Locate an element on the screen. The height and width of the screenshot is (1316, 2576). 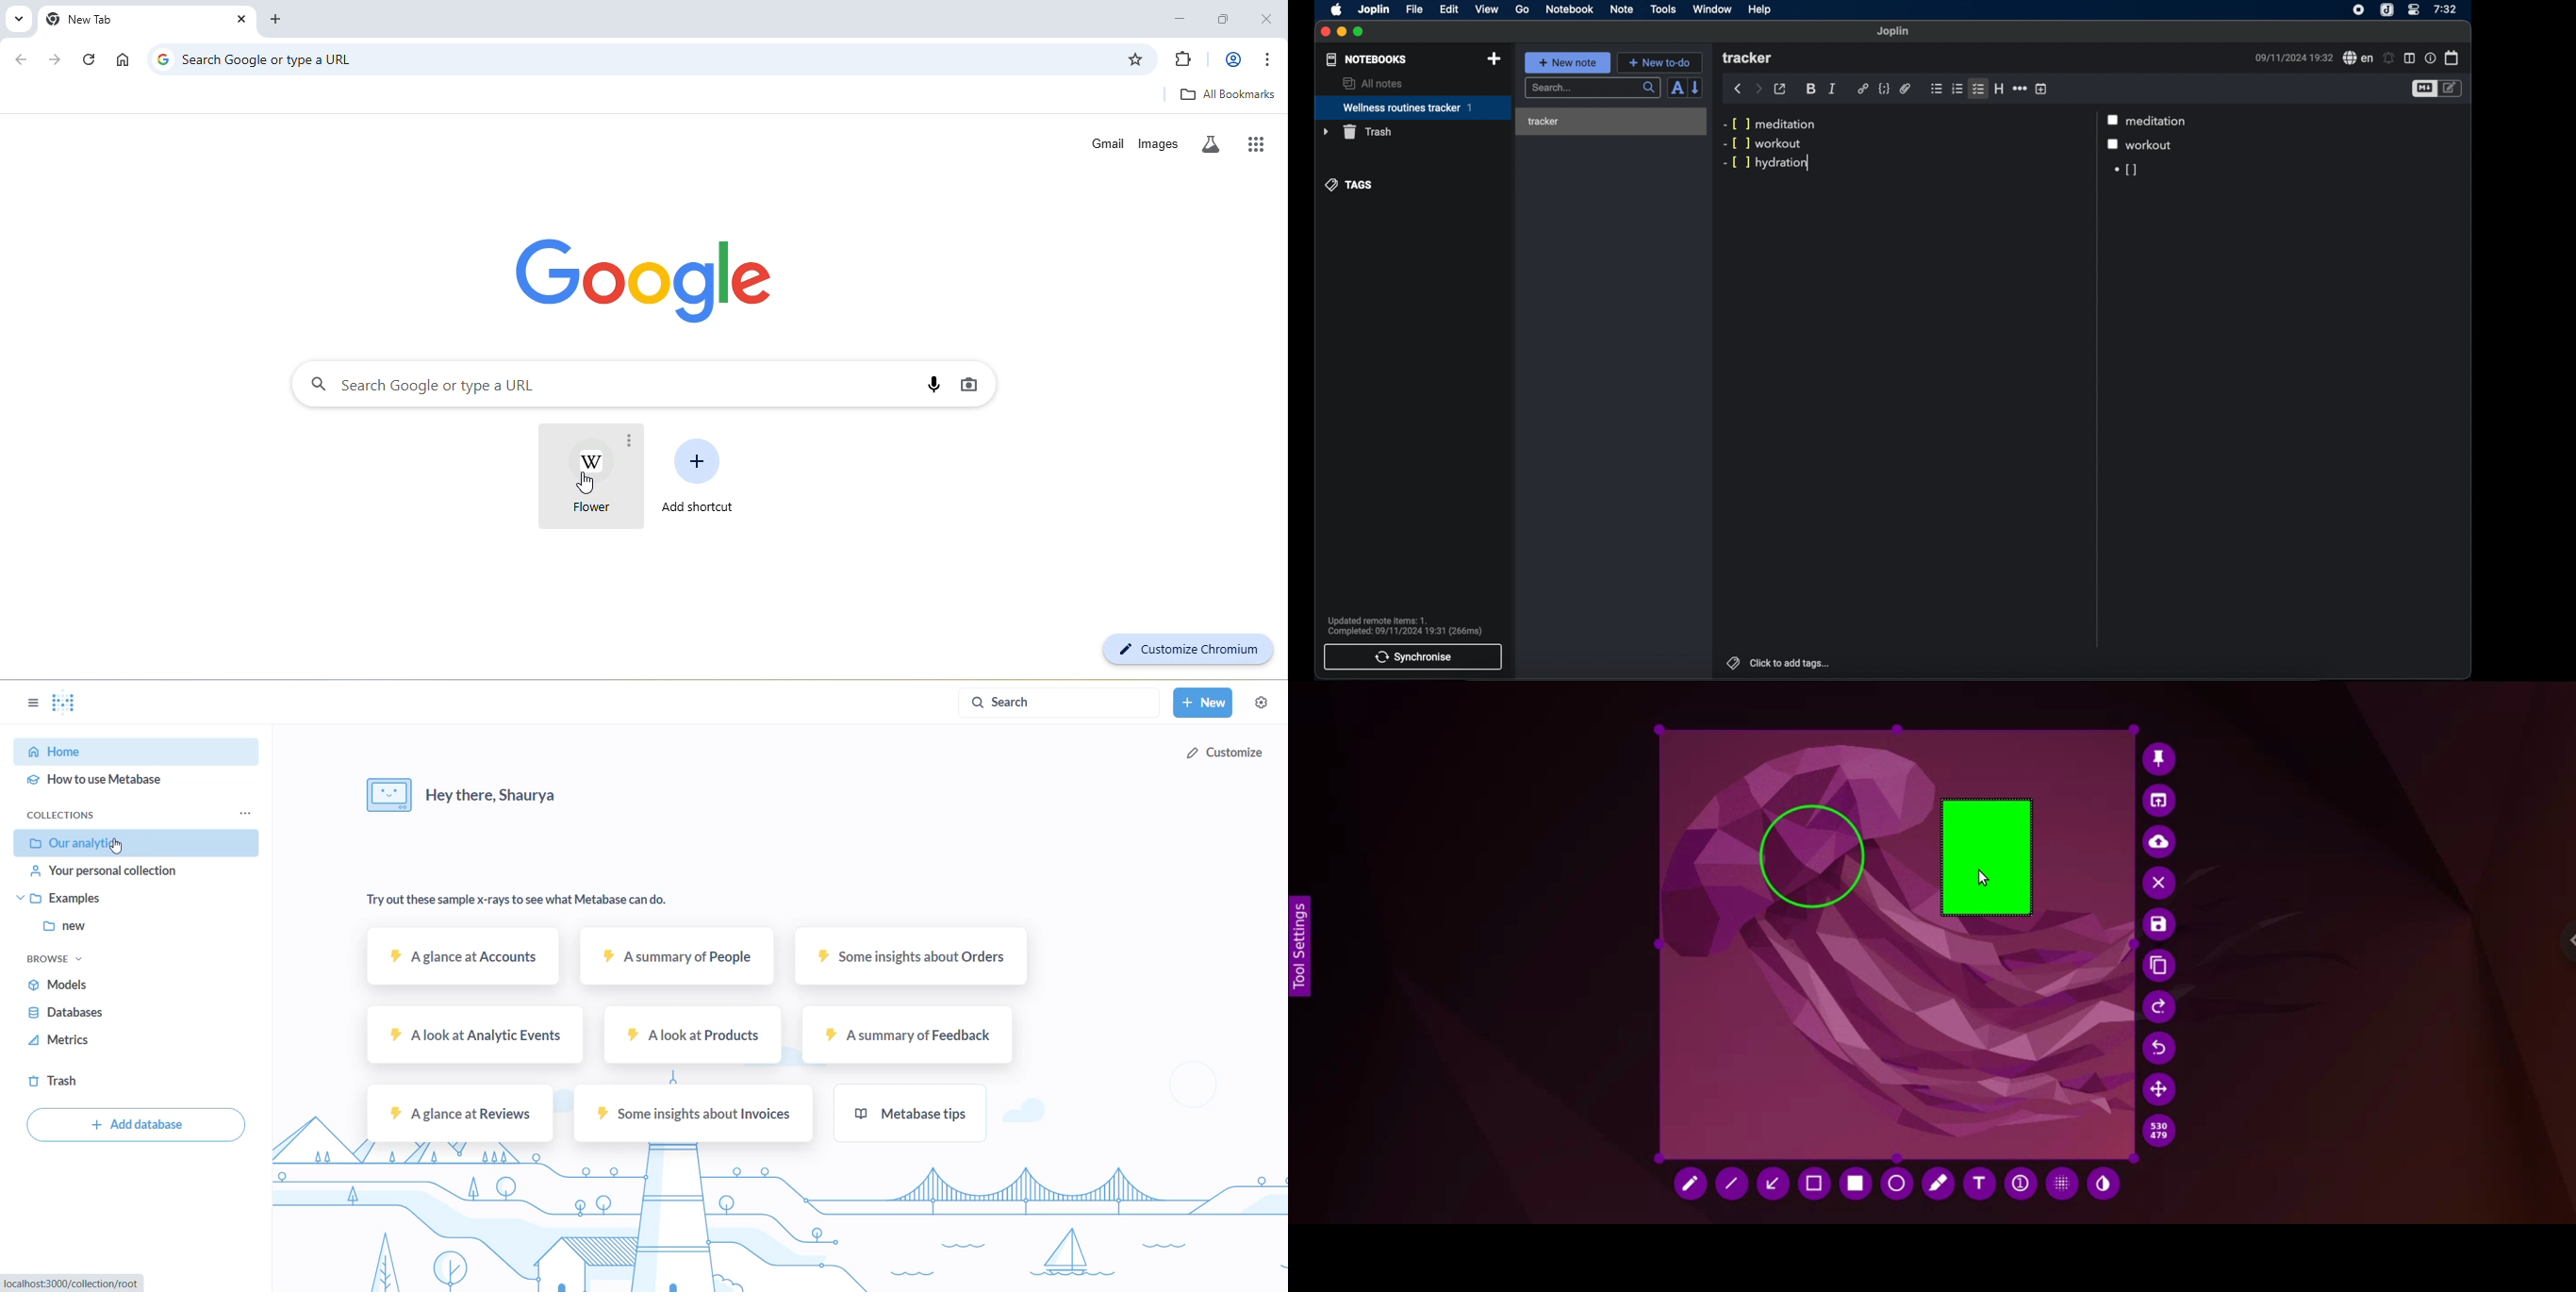
tags is located at coordinates (1349, 185).